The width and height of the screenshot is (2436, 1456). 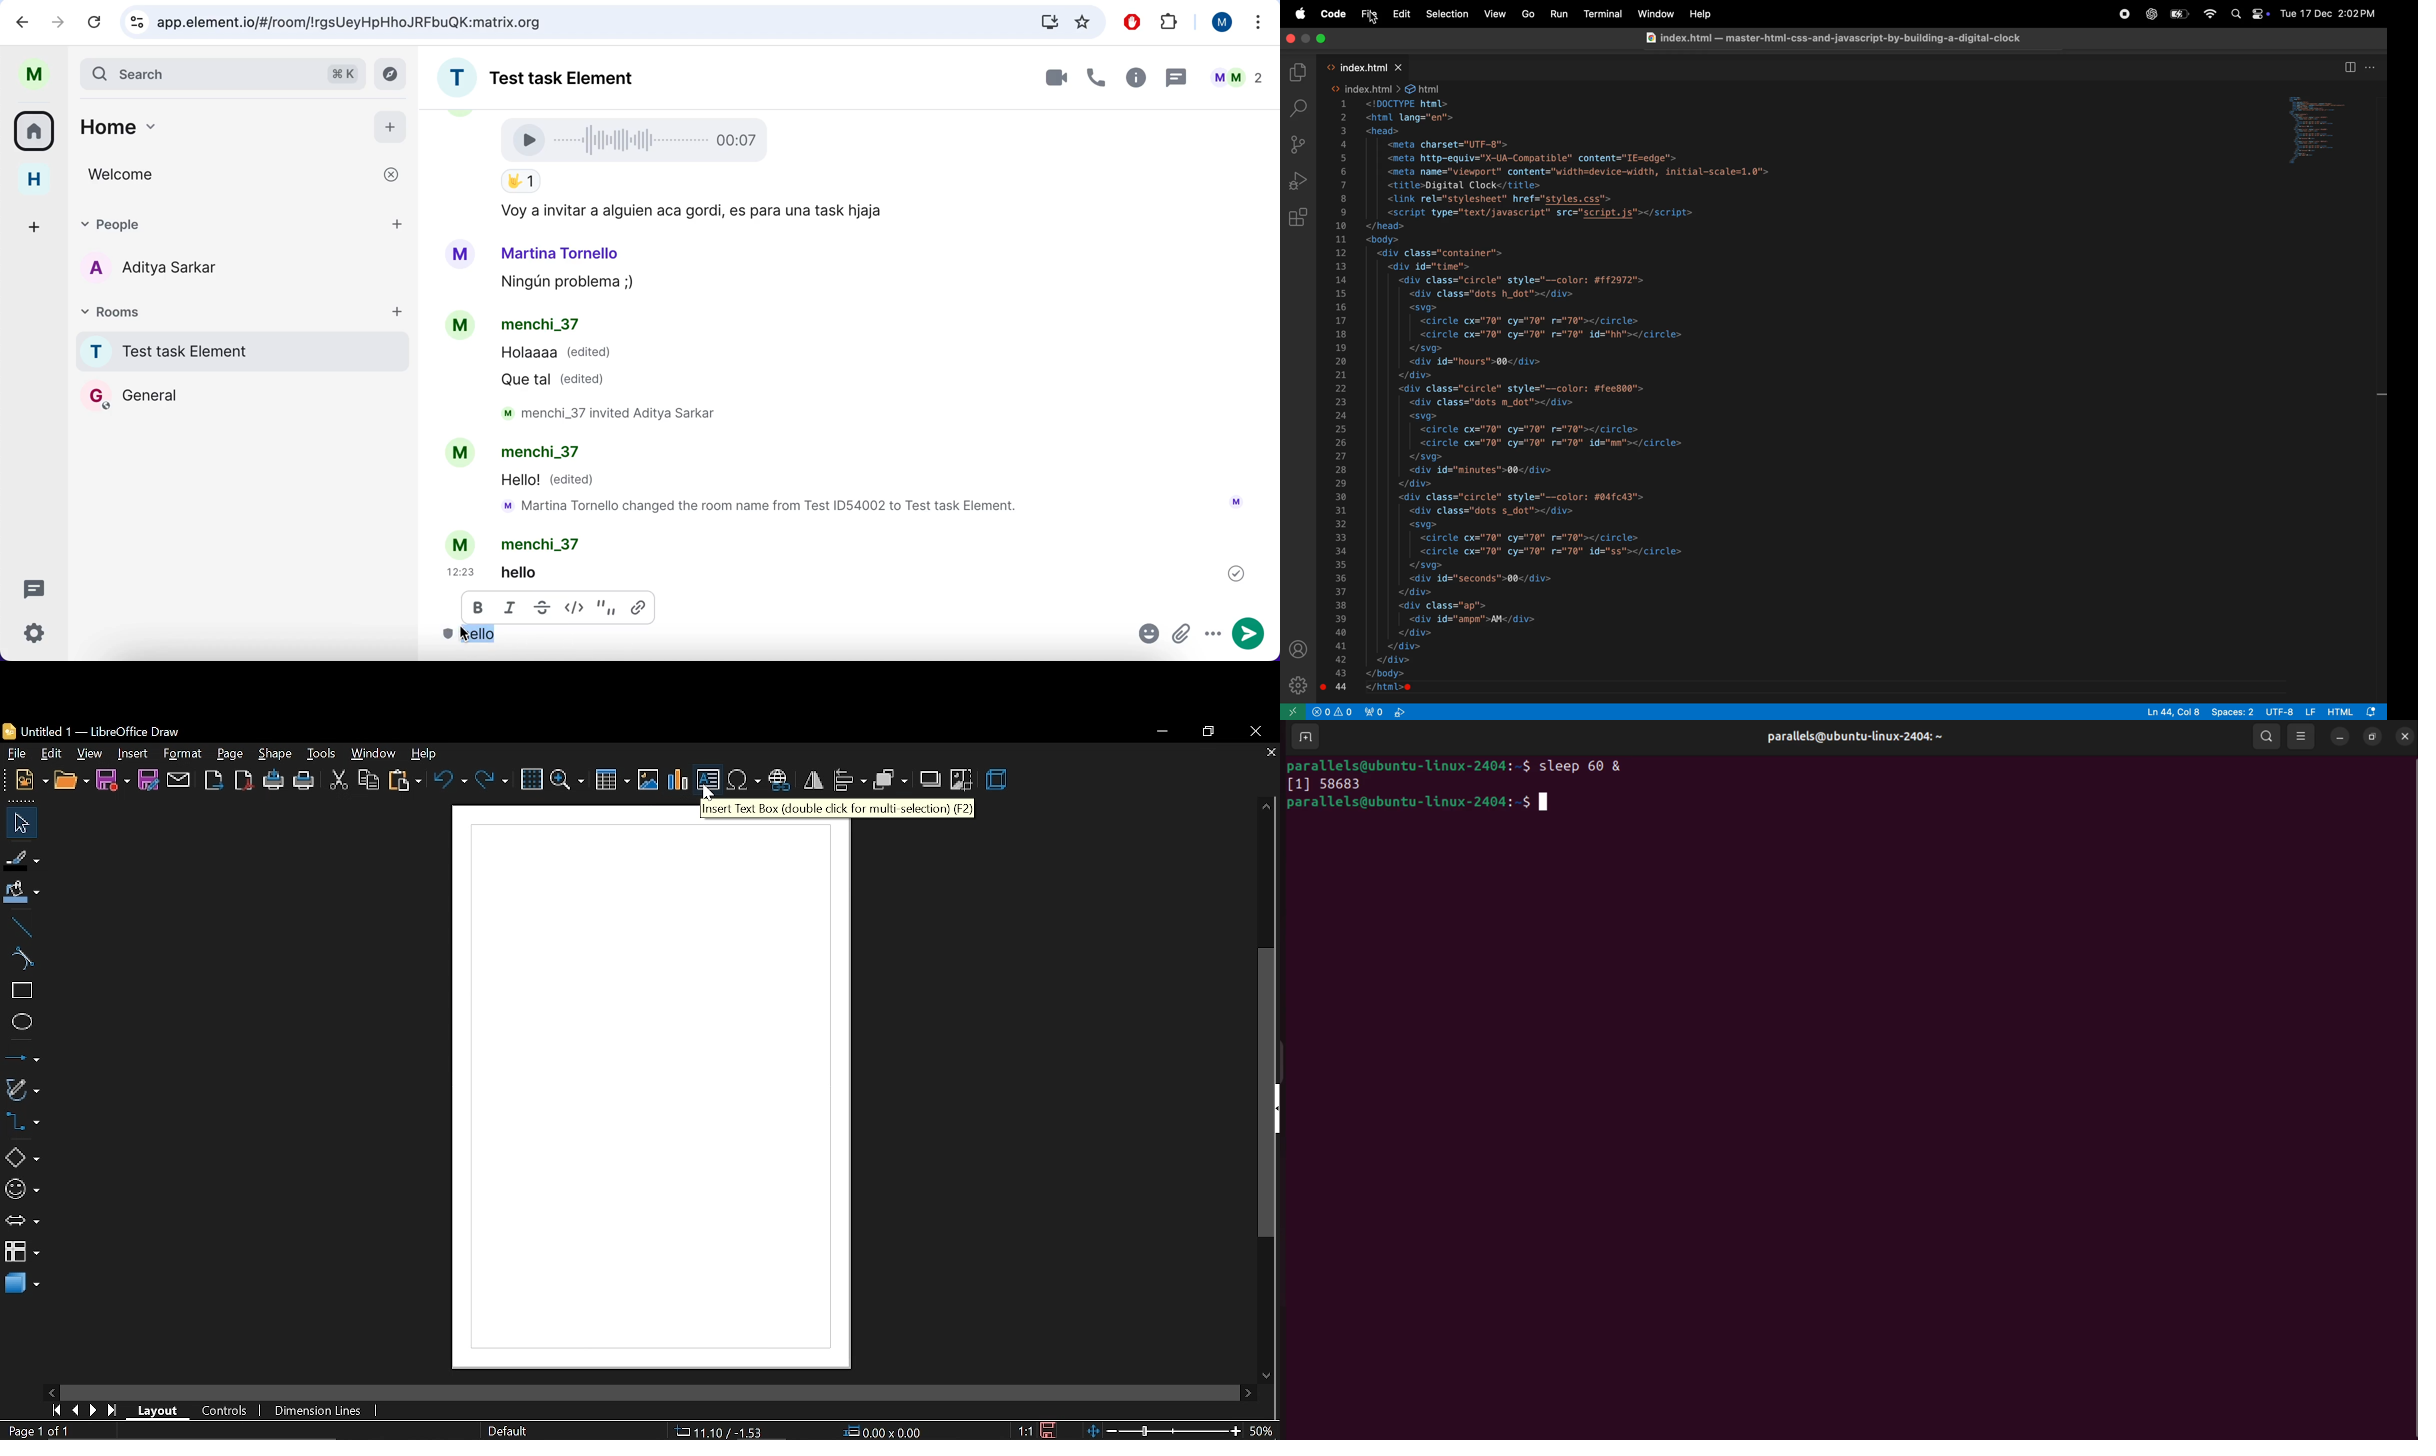 What do you see at coordinates (1248, 1392) in the screenshot?
I see `move right` at bounding box center [1248, 1392].